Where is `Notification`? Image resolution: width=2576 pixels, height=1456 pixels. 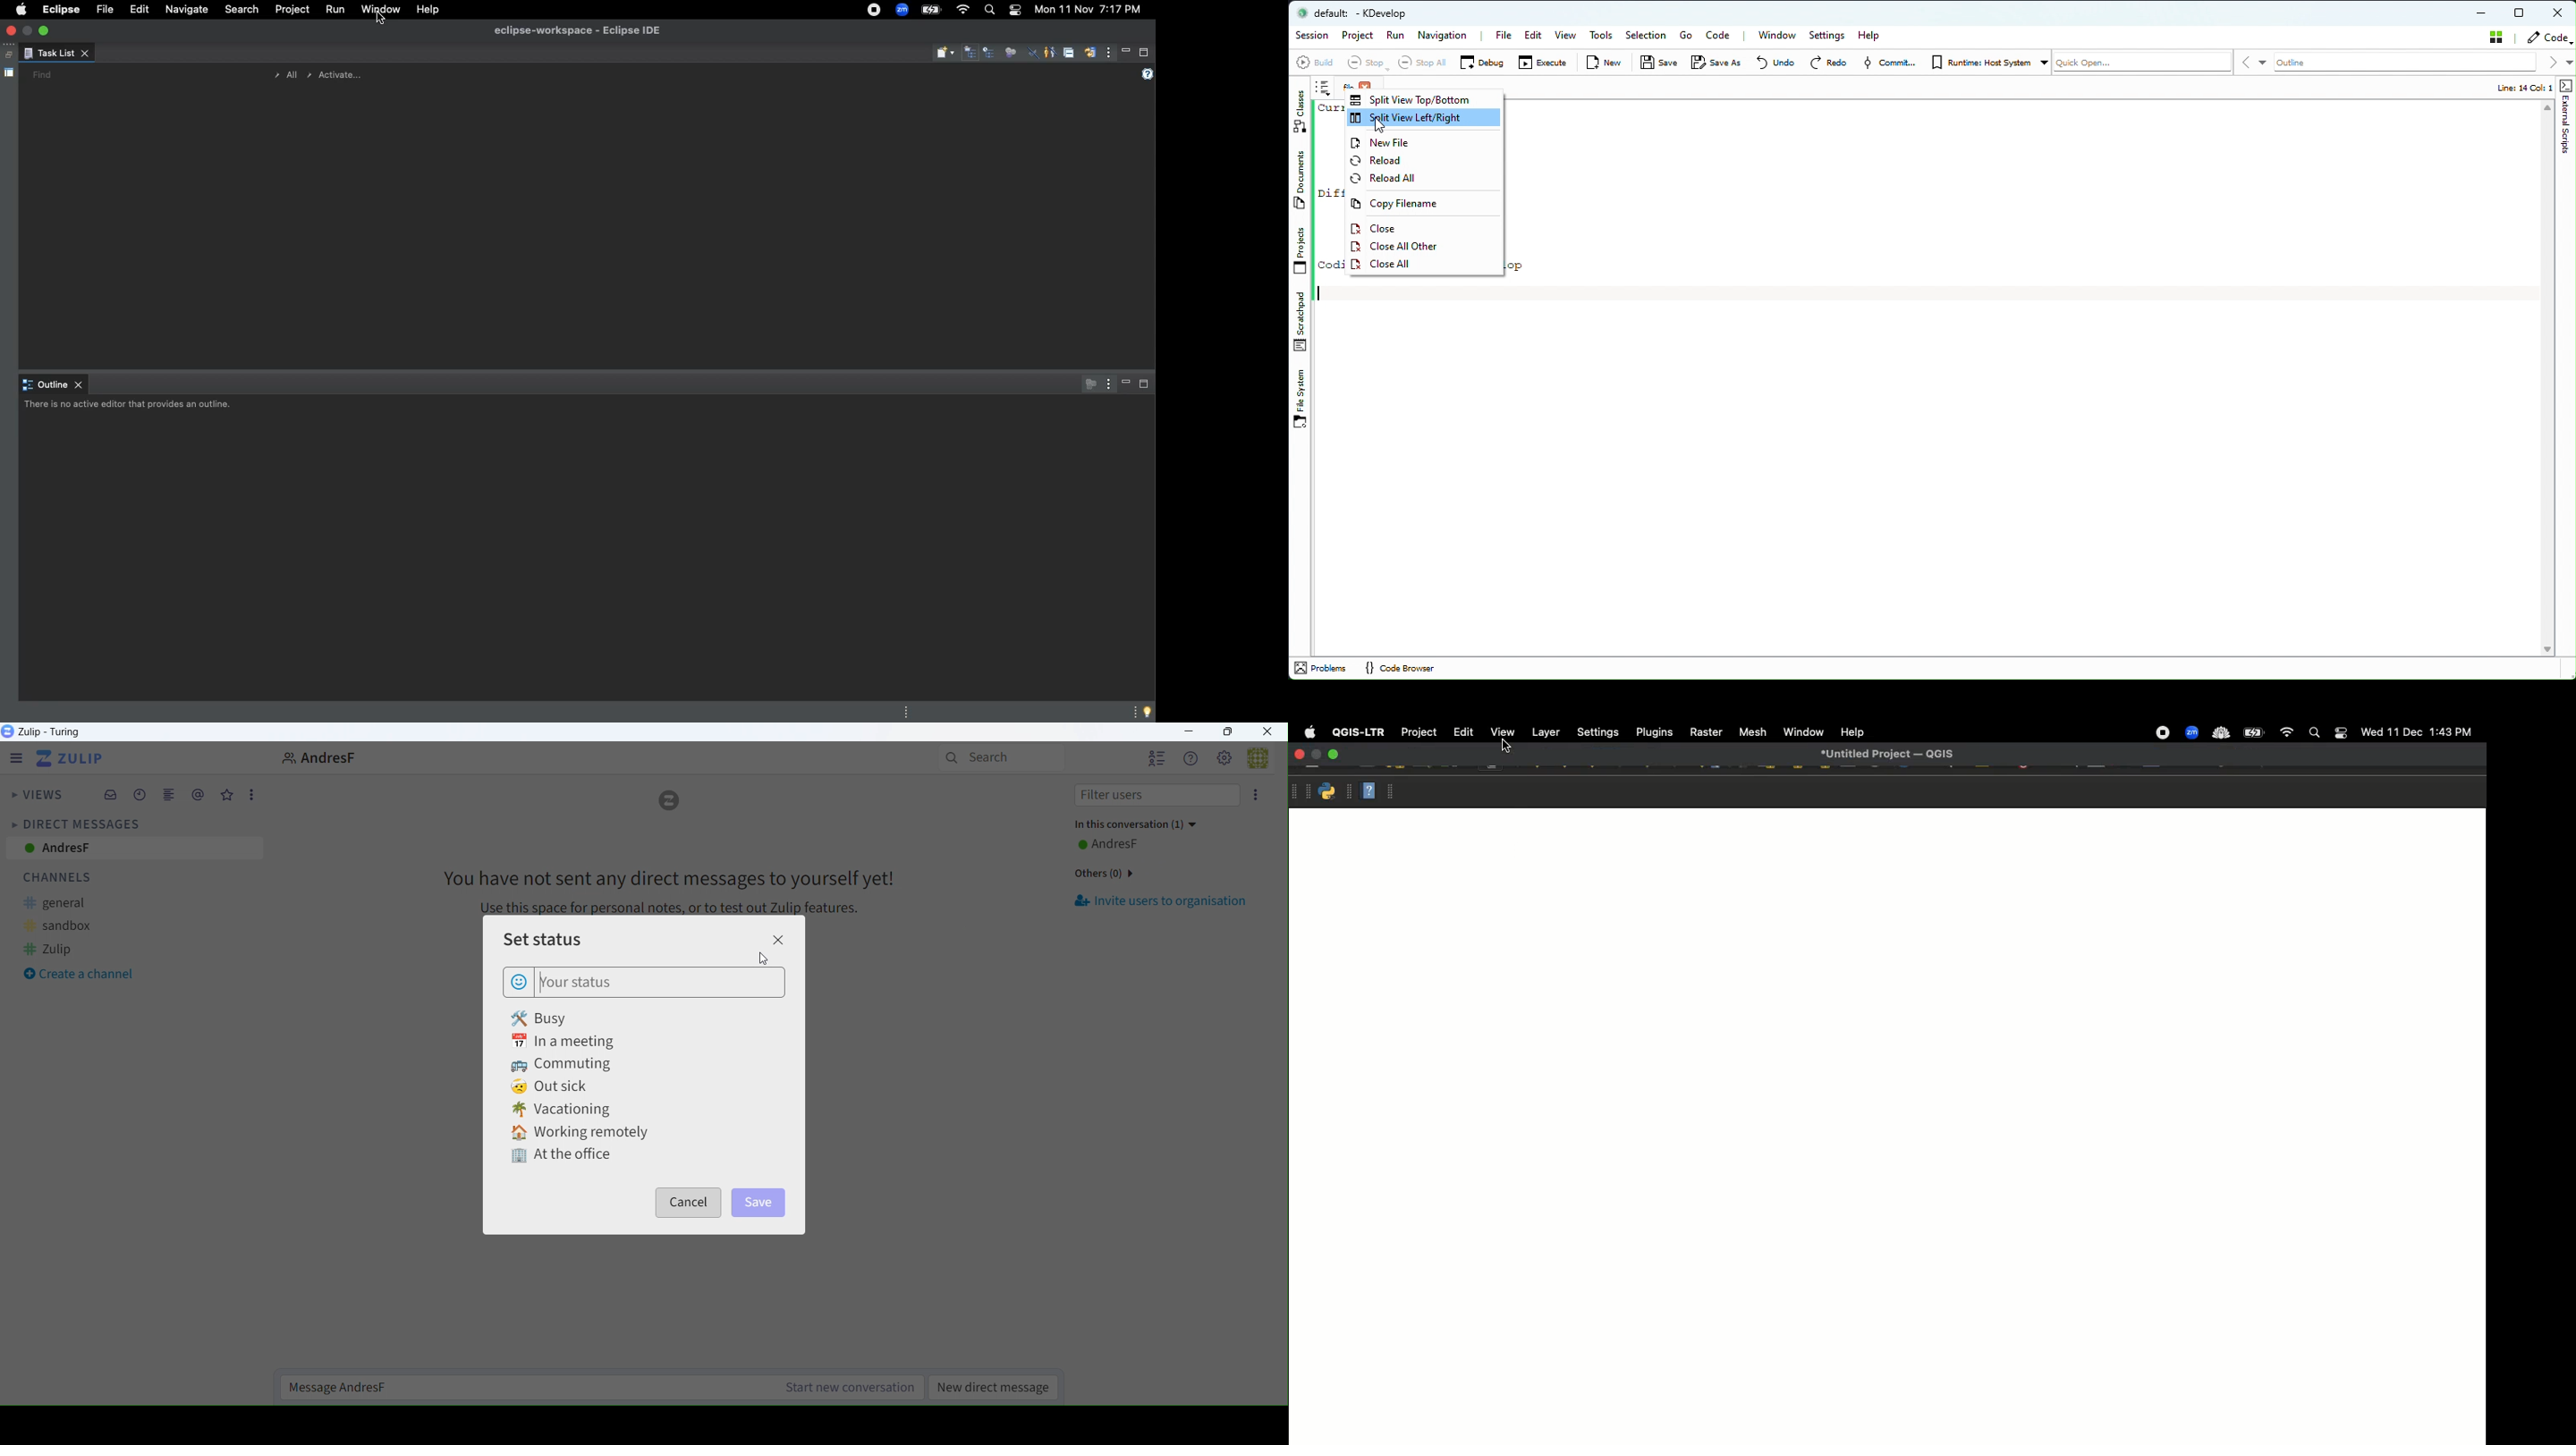 Notification is located at coordinates (2339, 733).